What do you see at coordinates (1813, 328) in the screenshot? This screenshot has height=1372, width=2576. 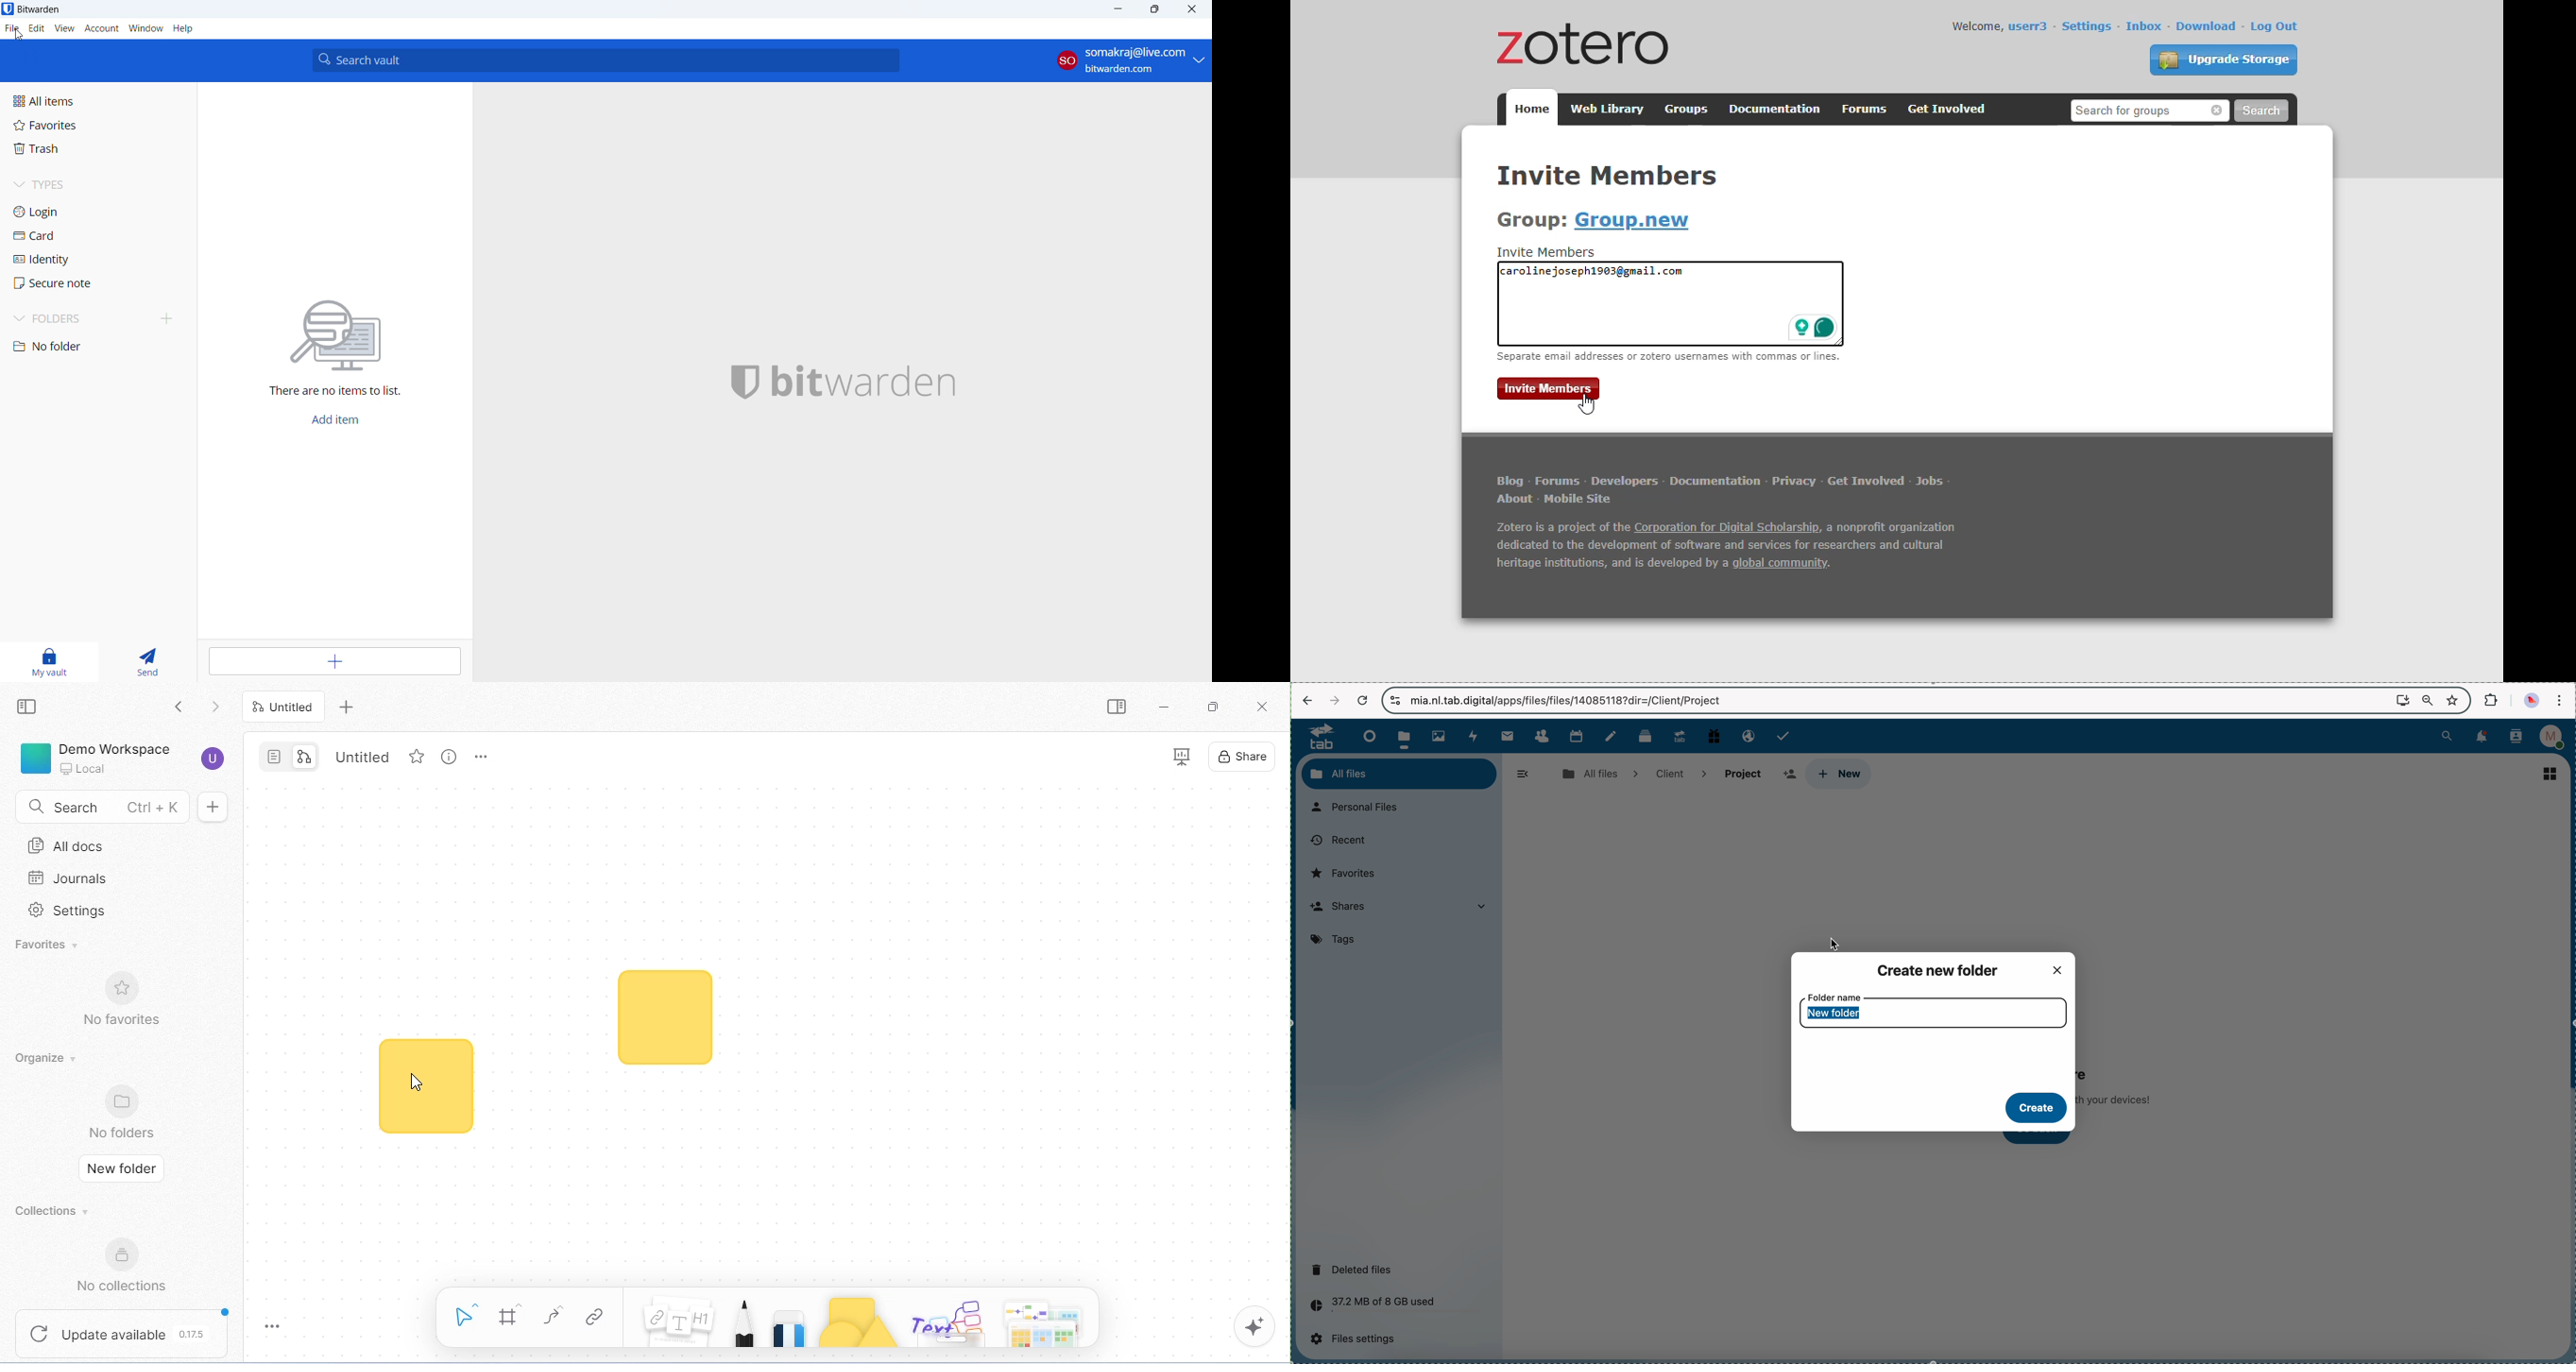 I see `grammarly extension` at bounding box center [1813, 328].